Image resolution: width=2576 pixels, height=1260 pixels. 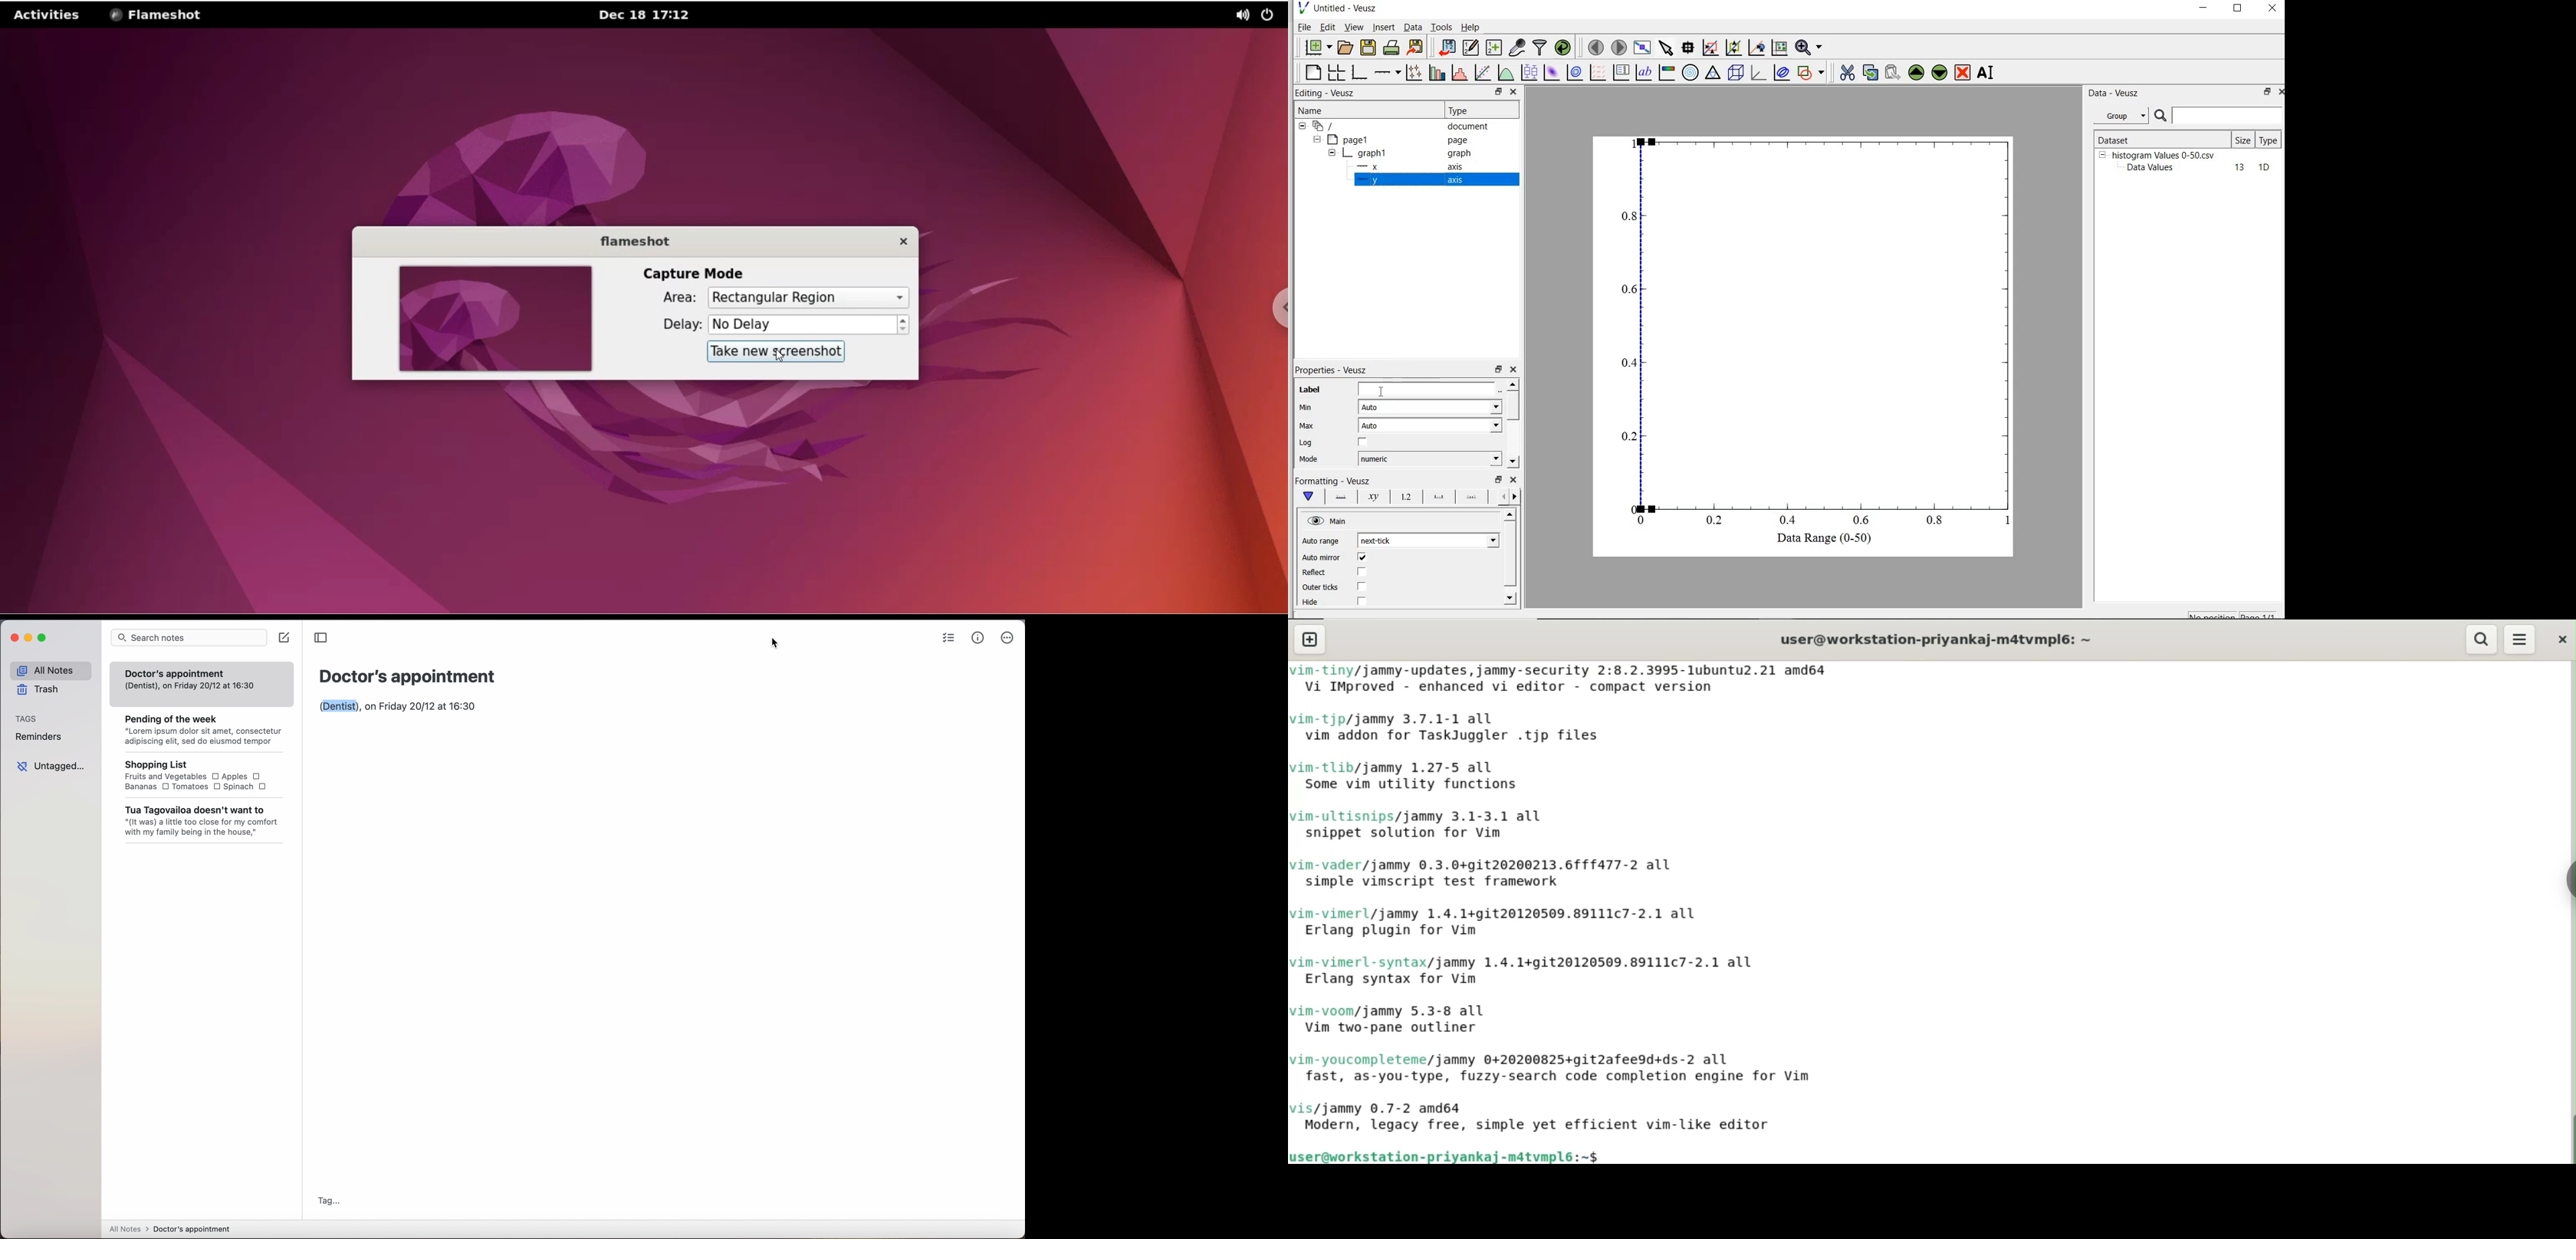 I want to click on create note, so click(x=286, y=638).